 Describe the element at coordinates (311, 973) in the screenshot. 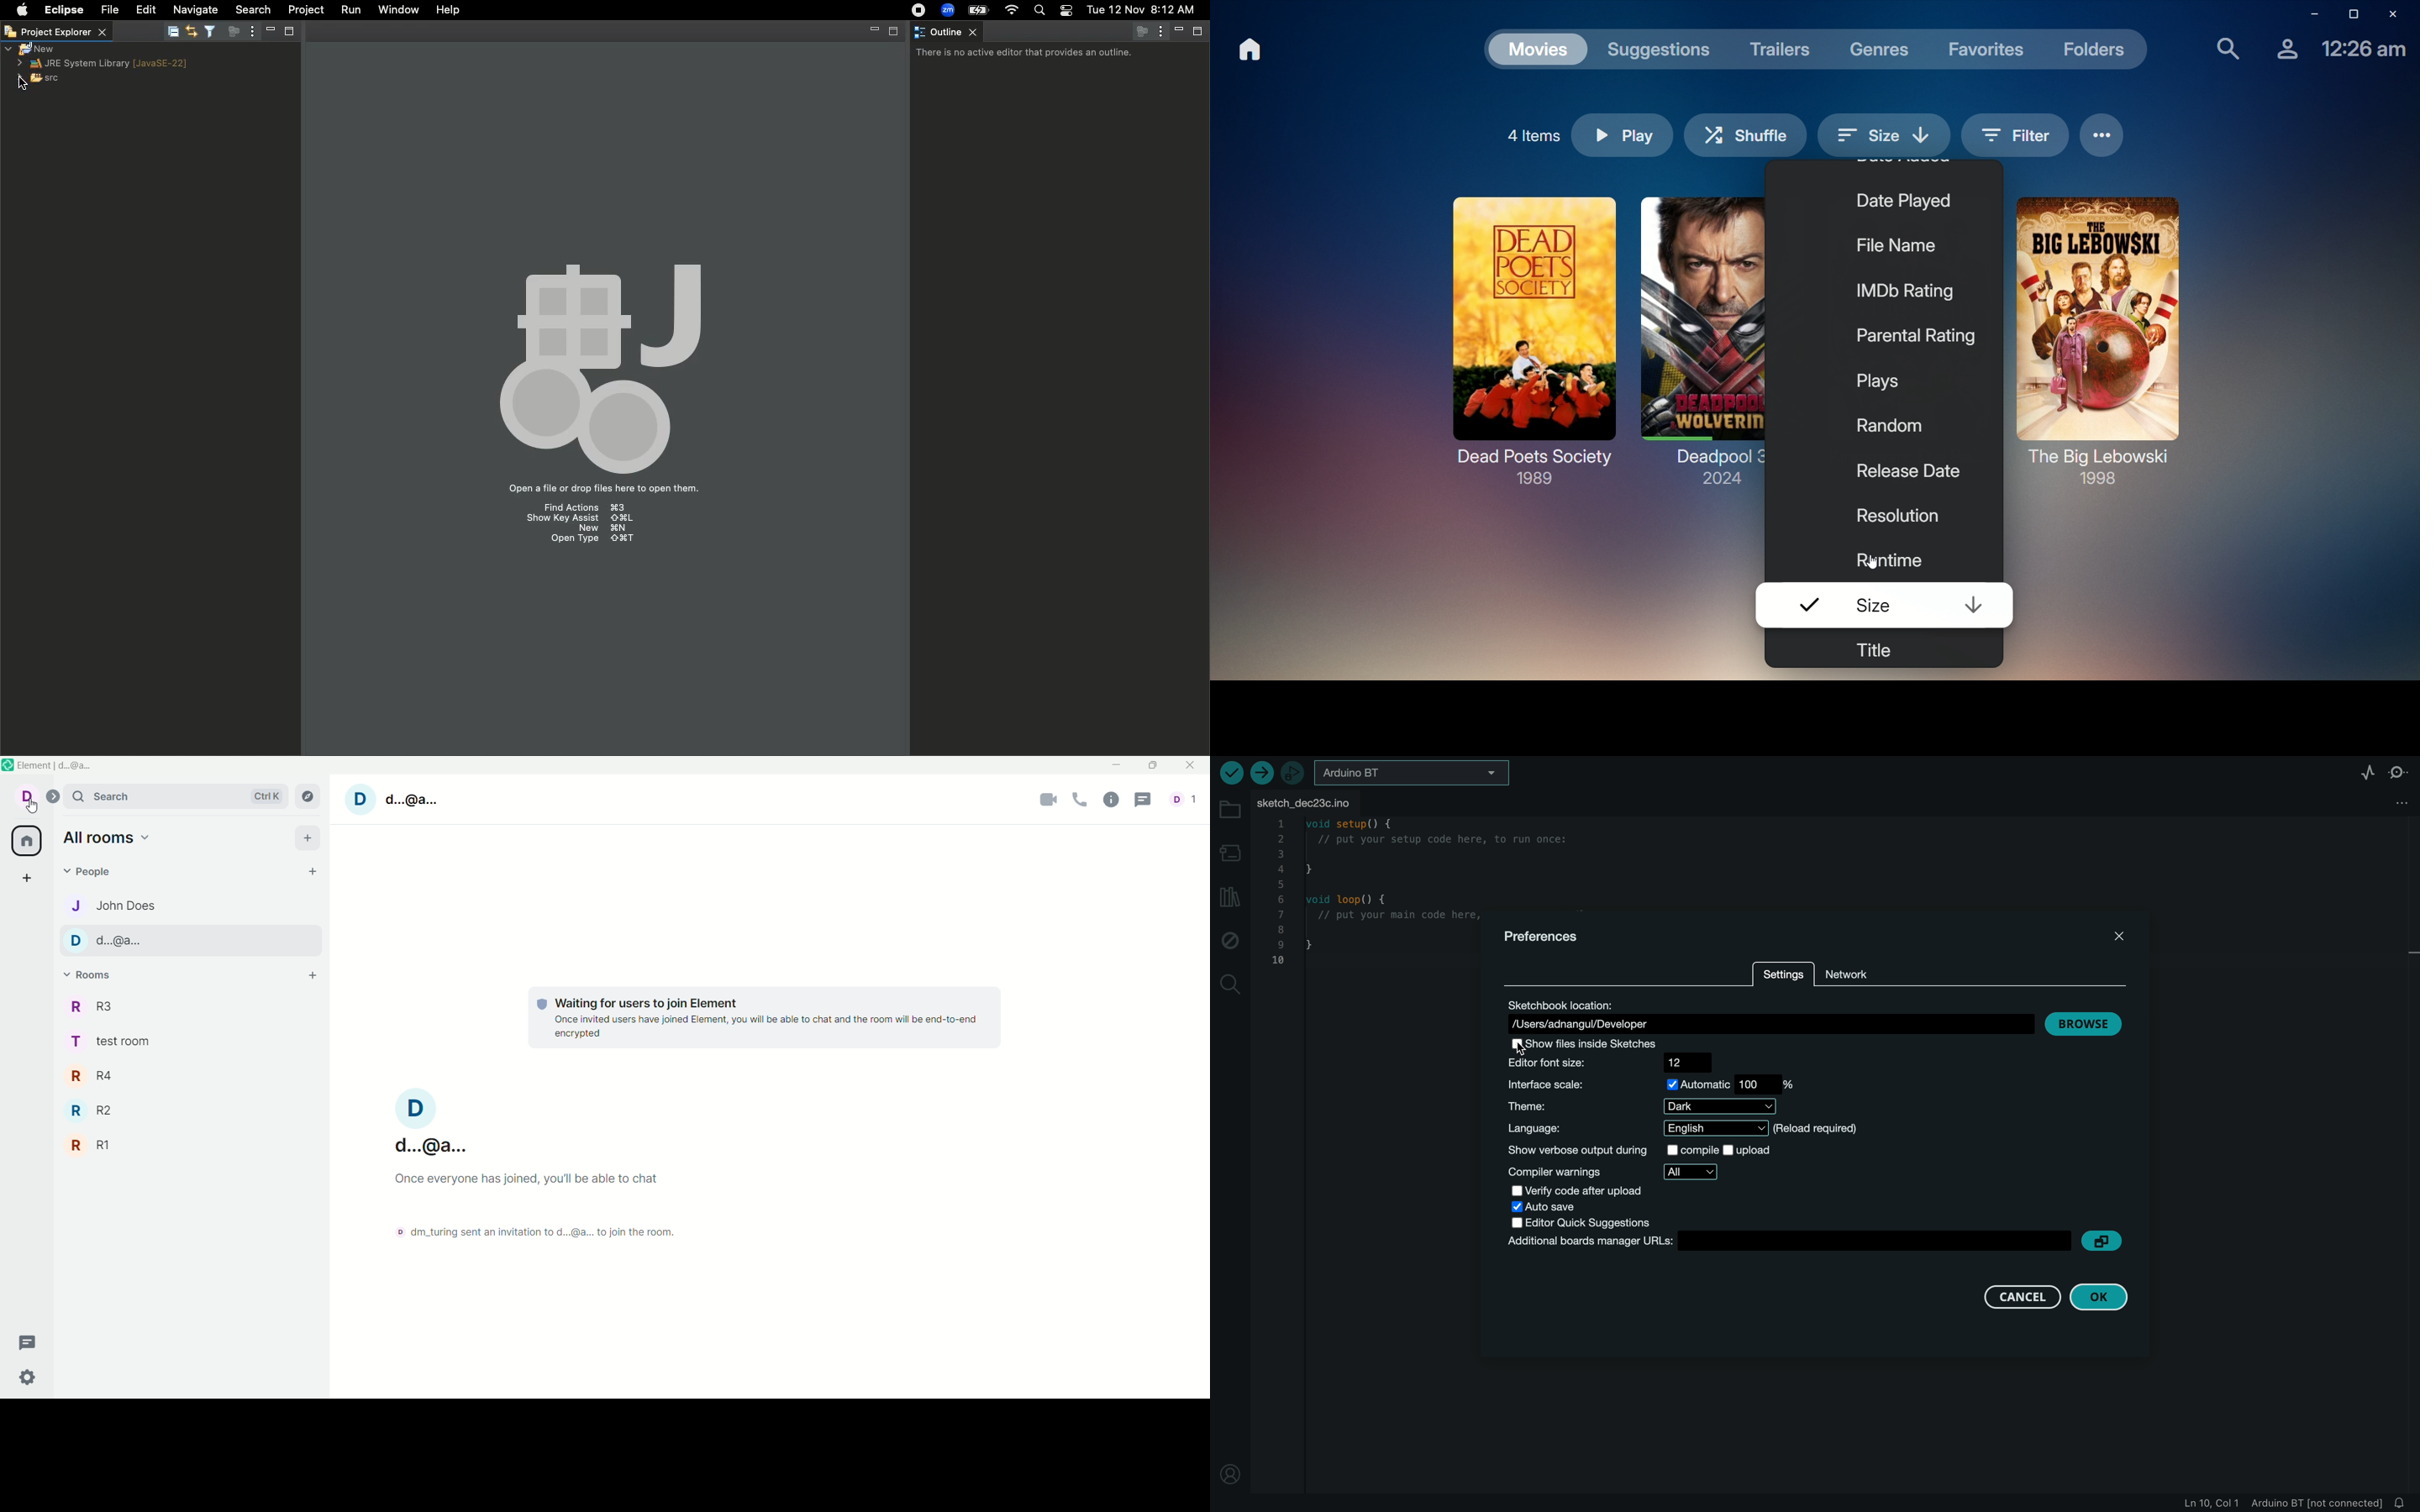

I see `add` at that location.